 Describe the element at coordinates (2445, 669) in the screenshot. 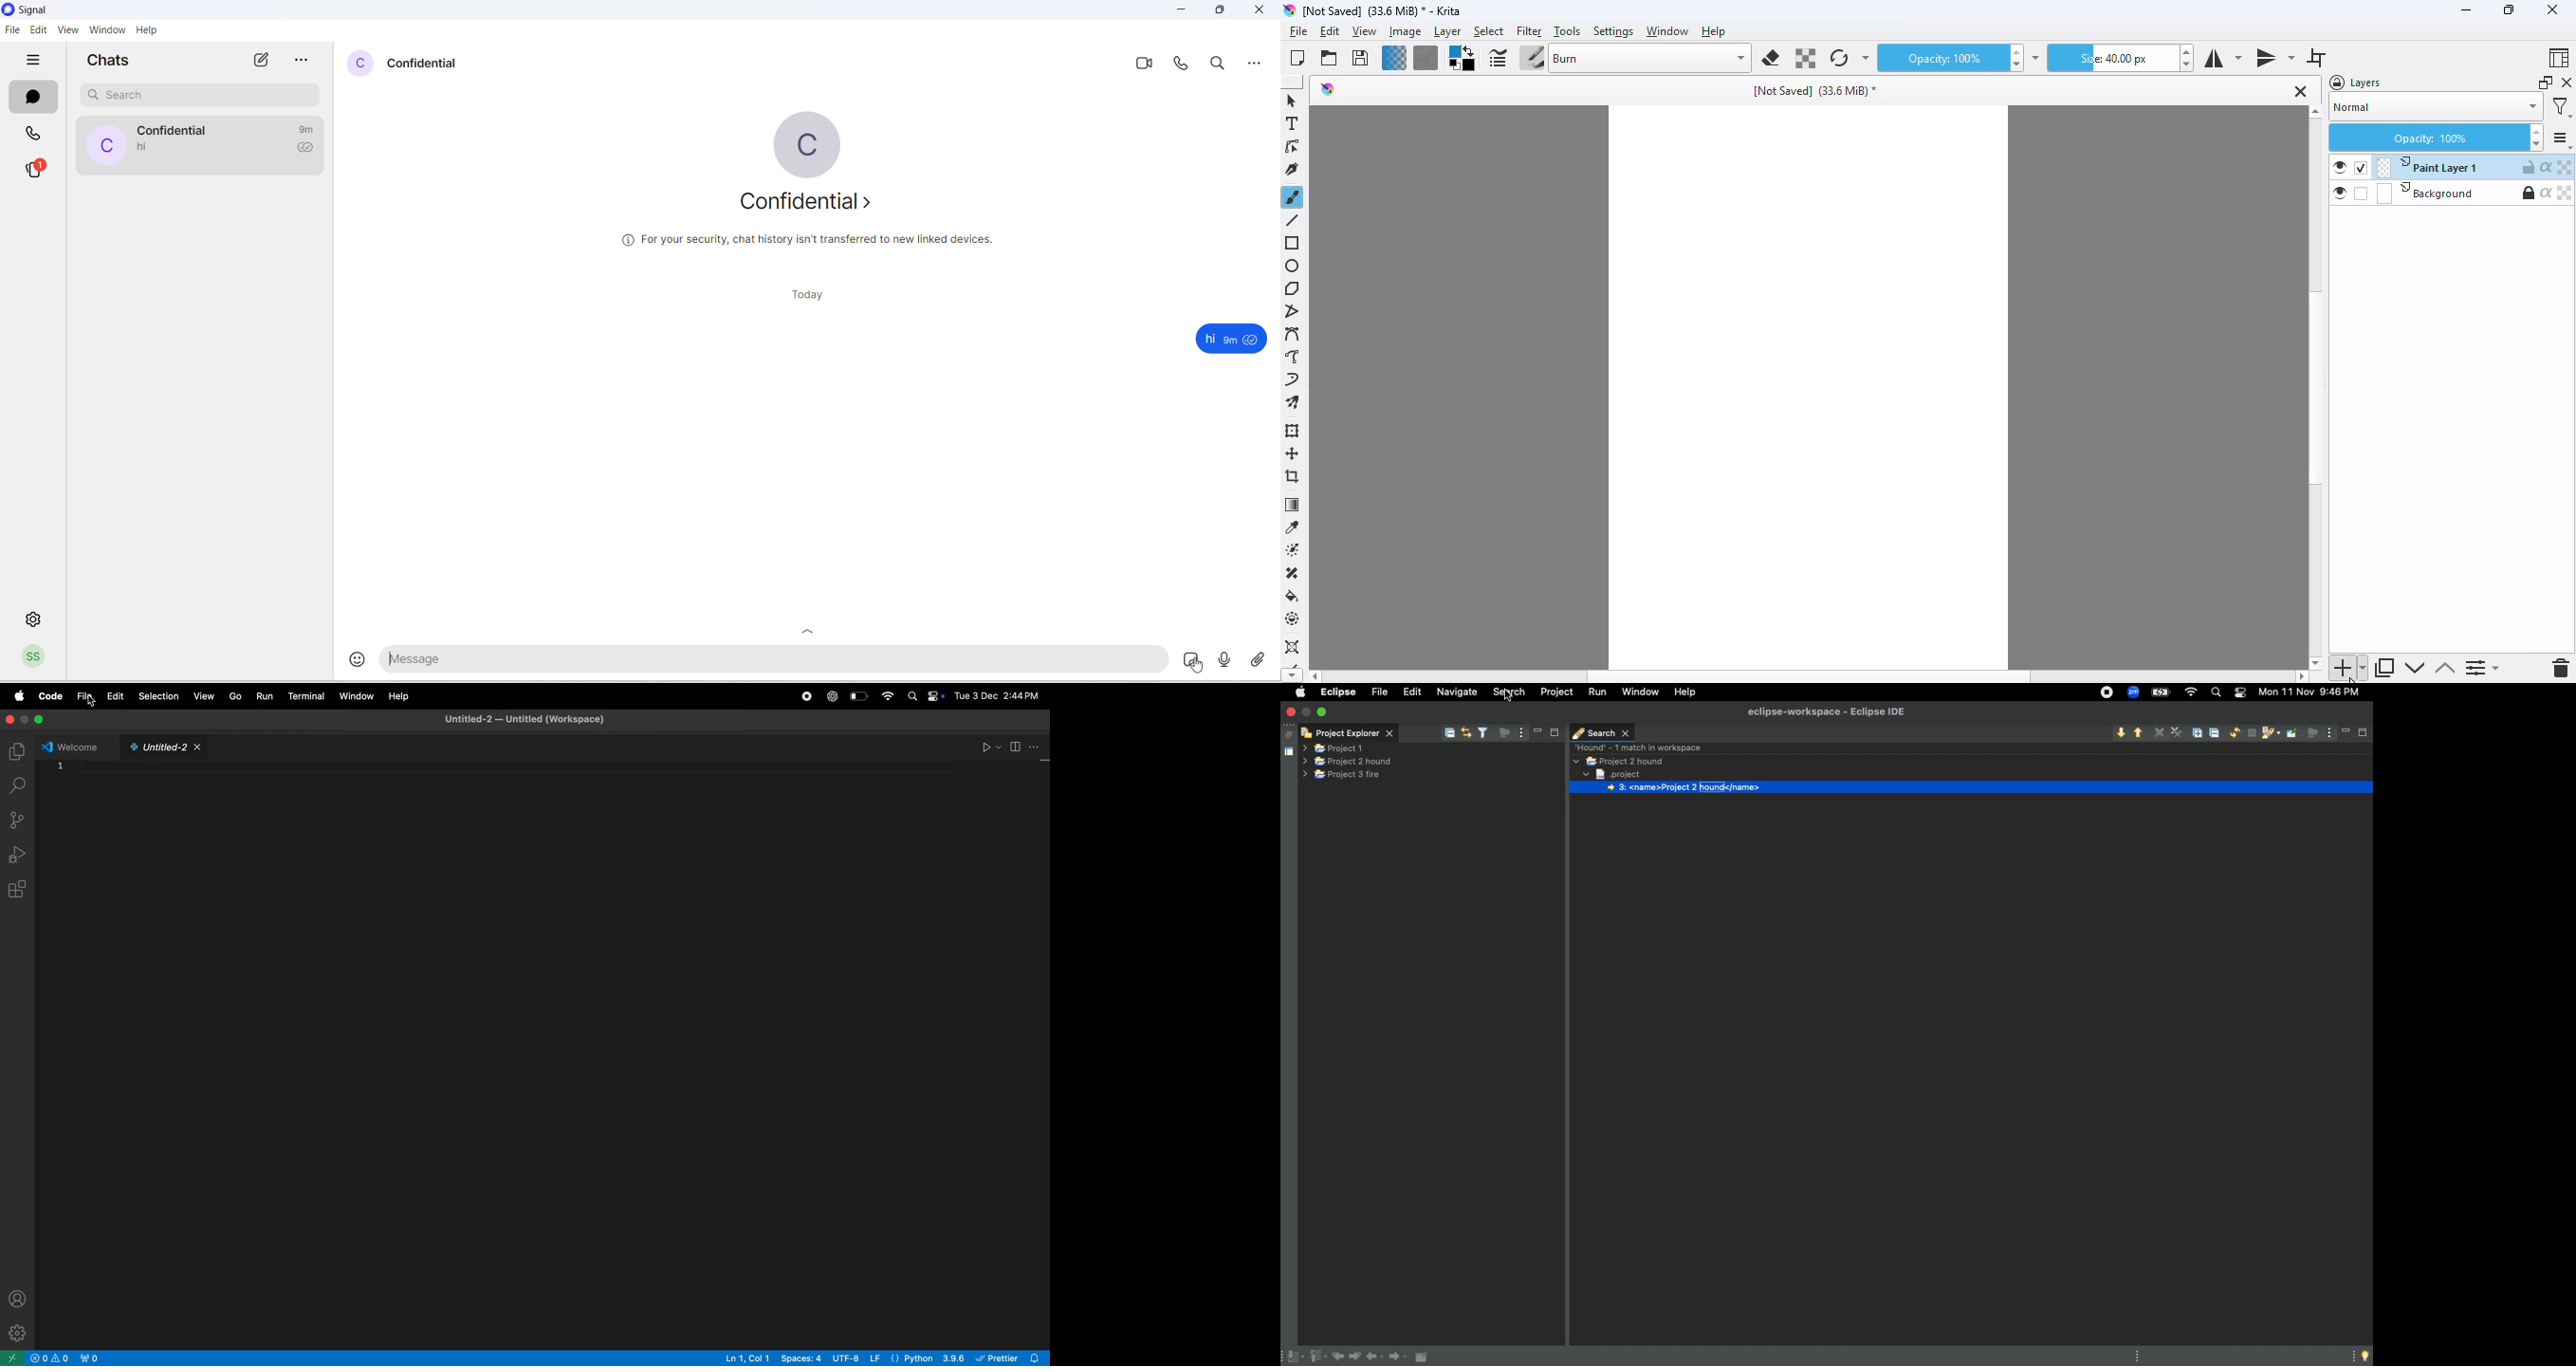

I see `move layer or mask up` at that location.